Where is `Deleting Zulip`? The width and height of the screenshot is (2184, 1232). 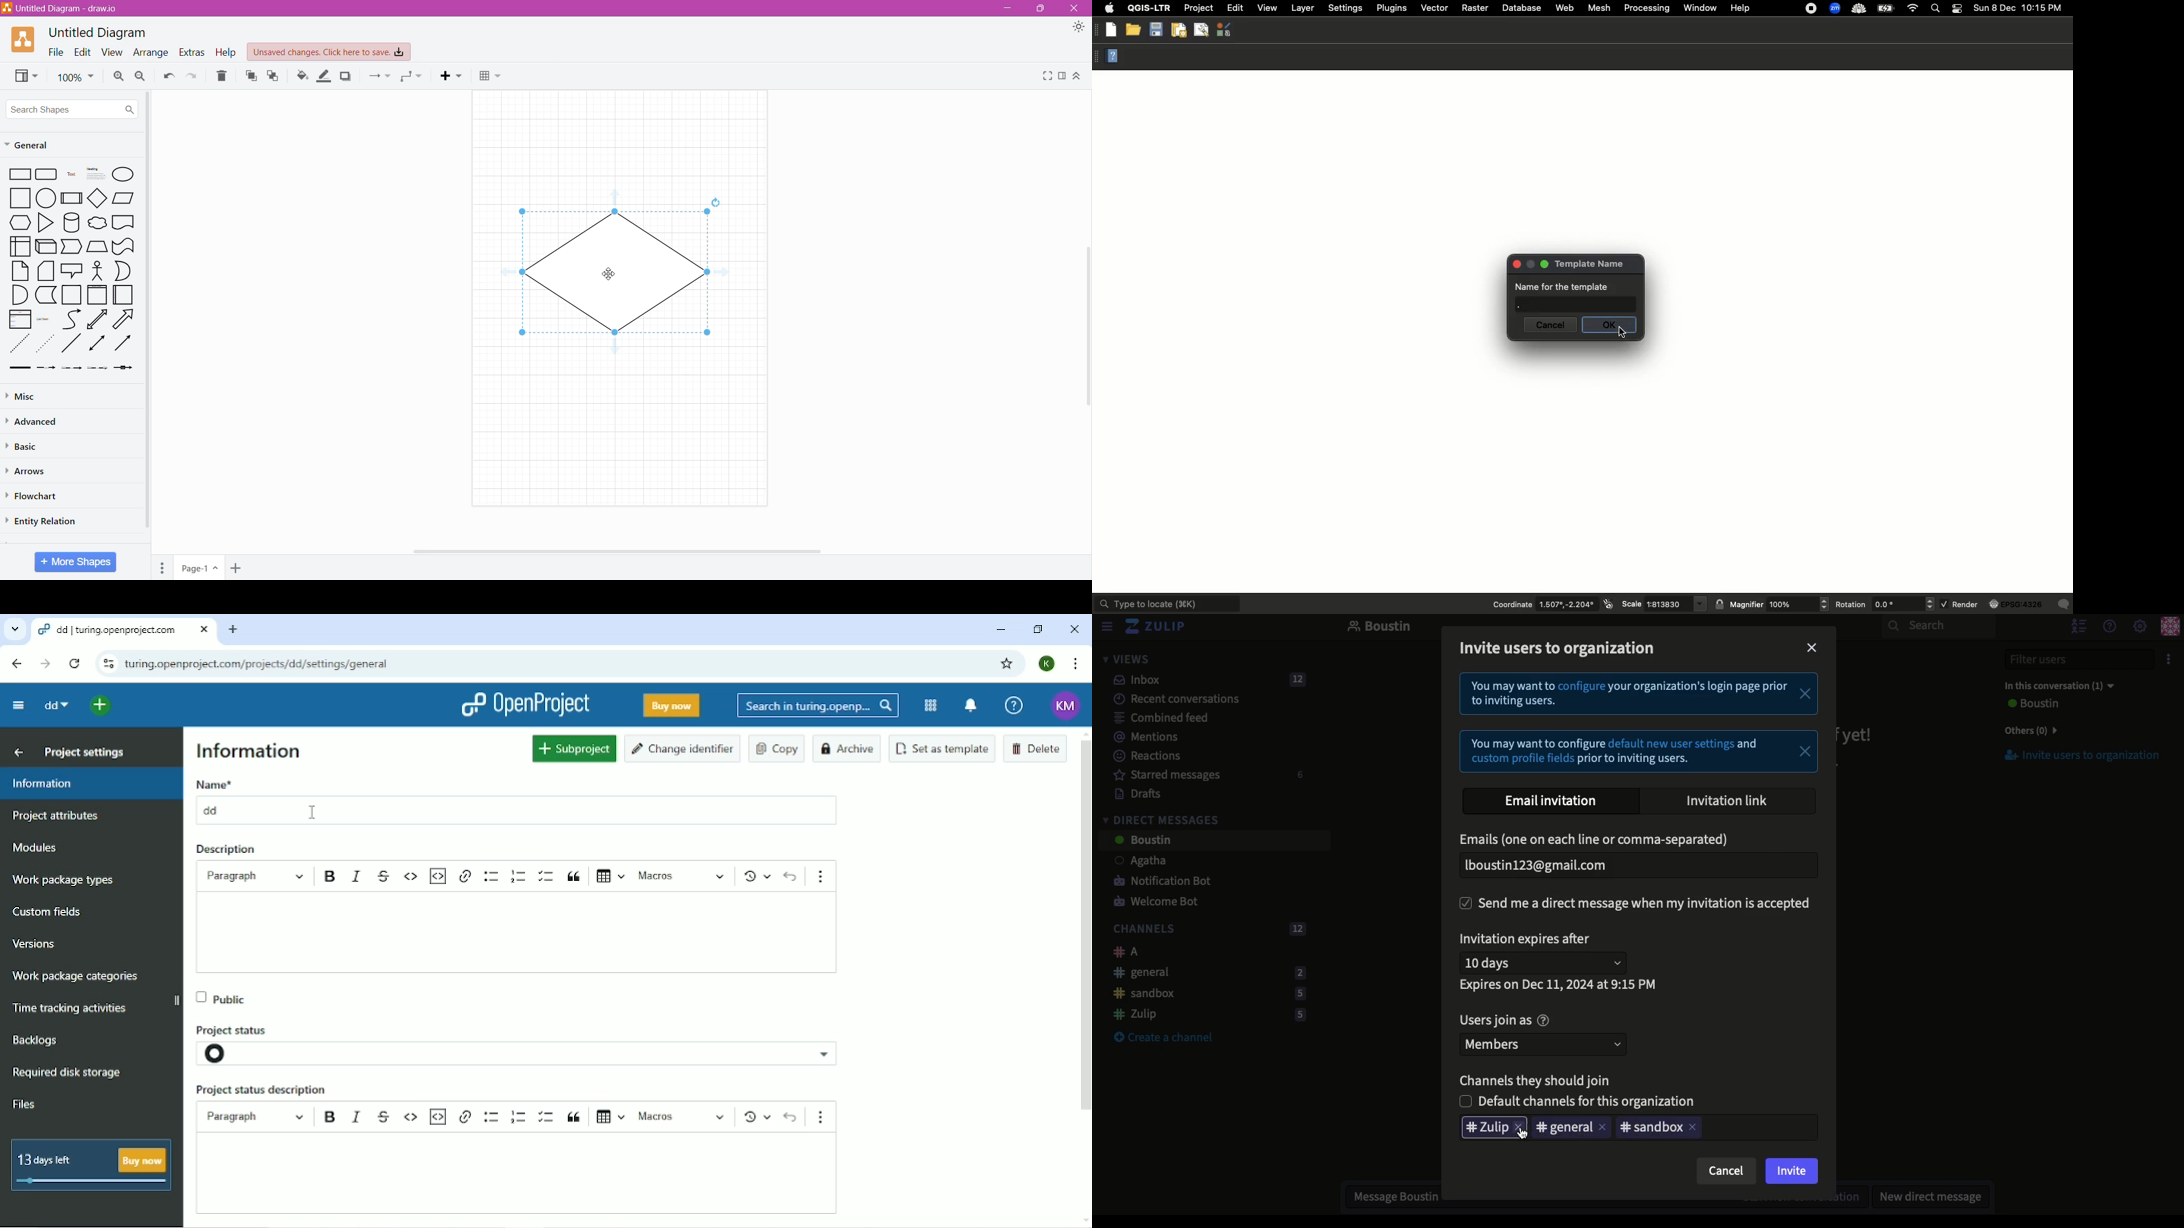
Deleting Zulip is located at coordinates (1486, 1128).